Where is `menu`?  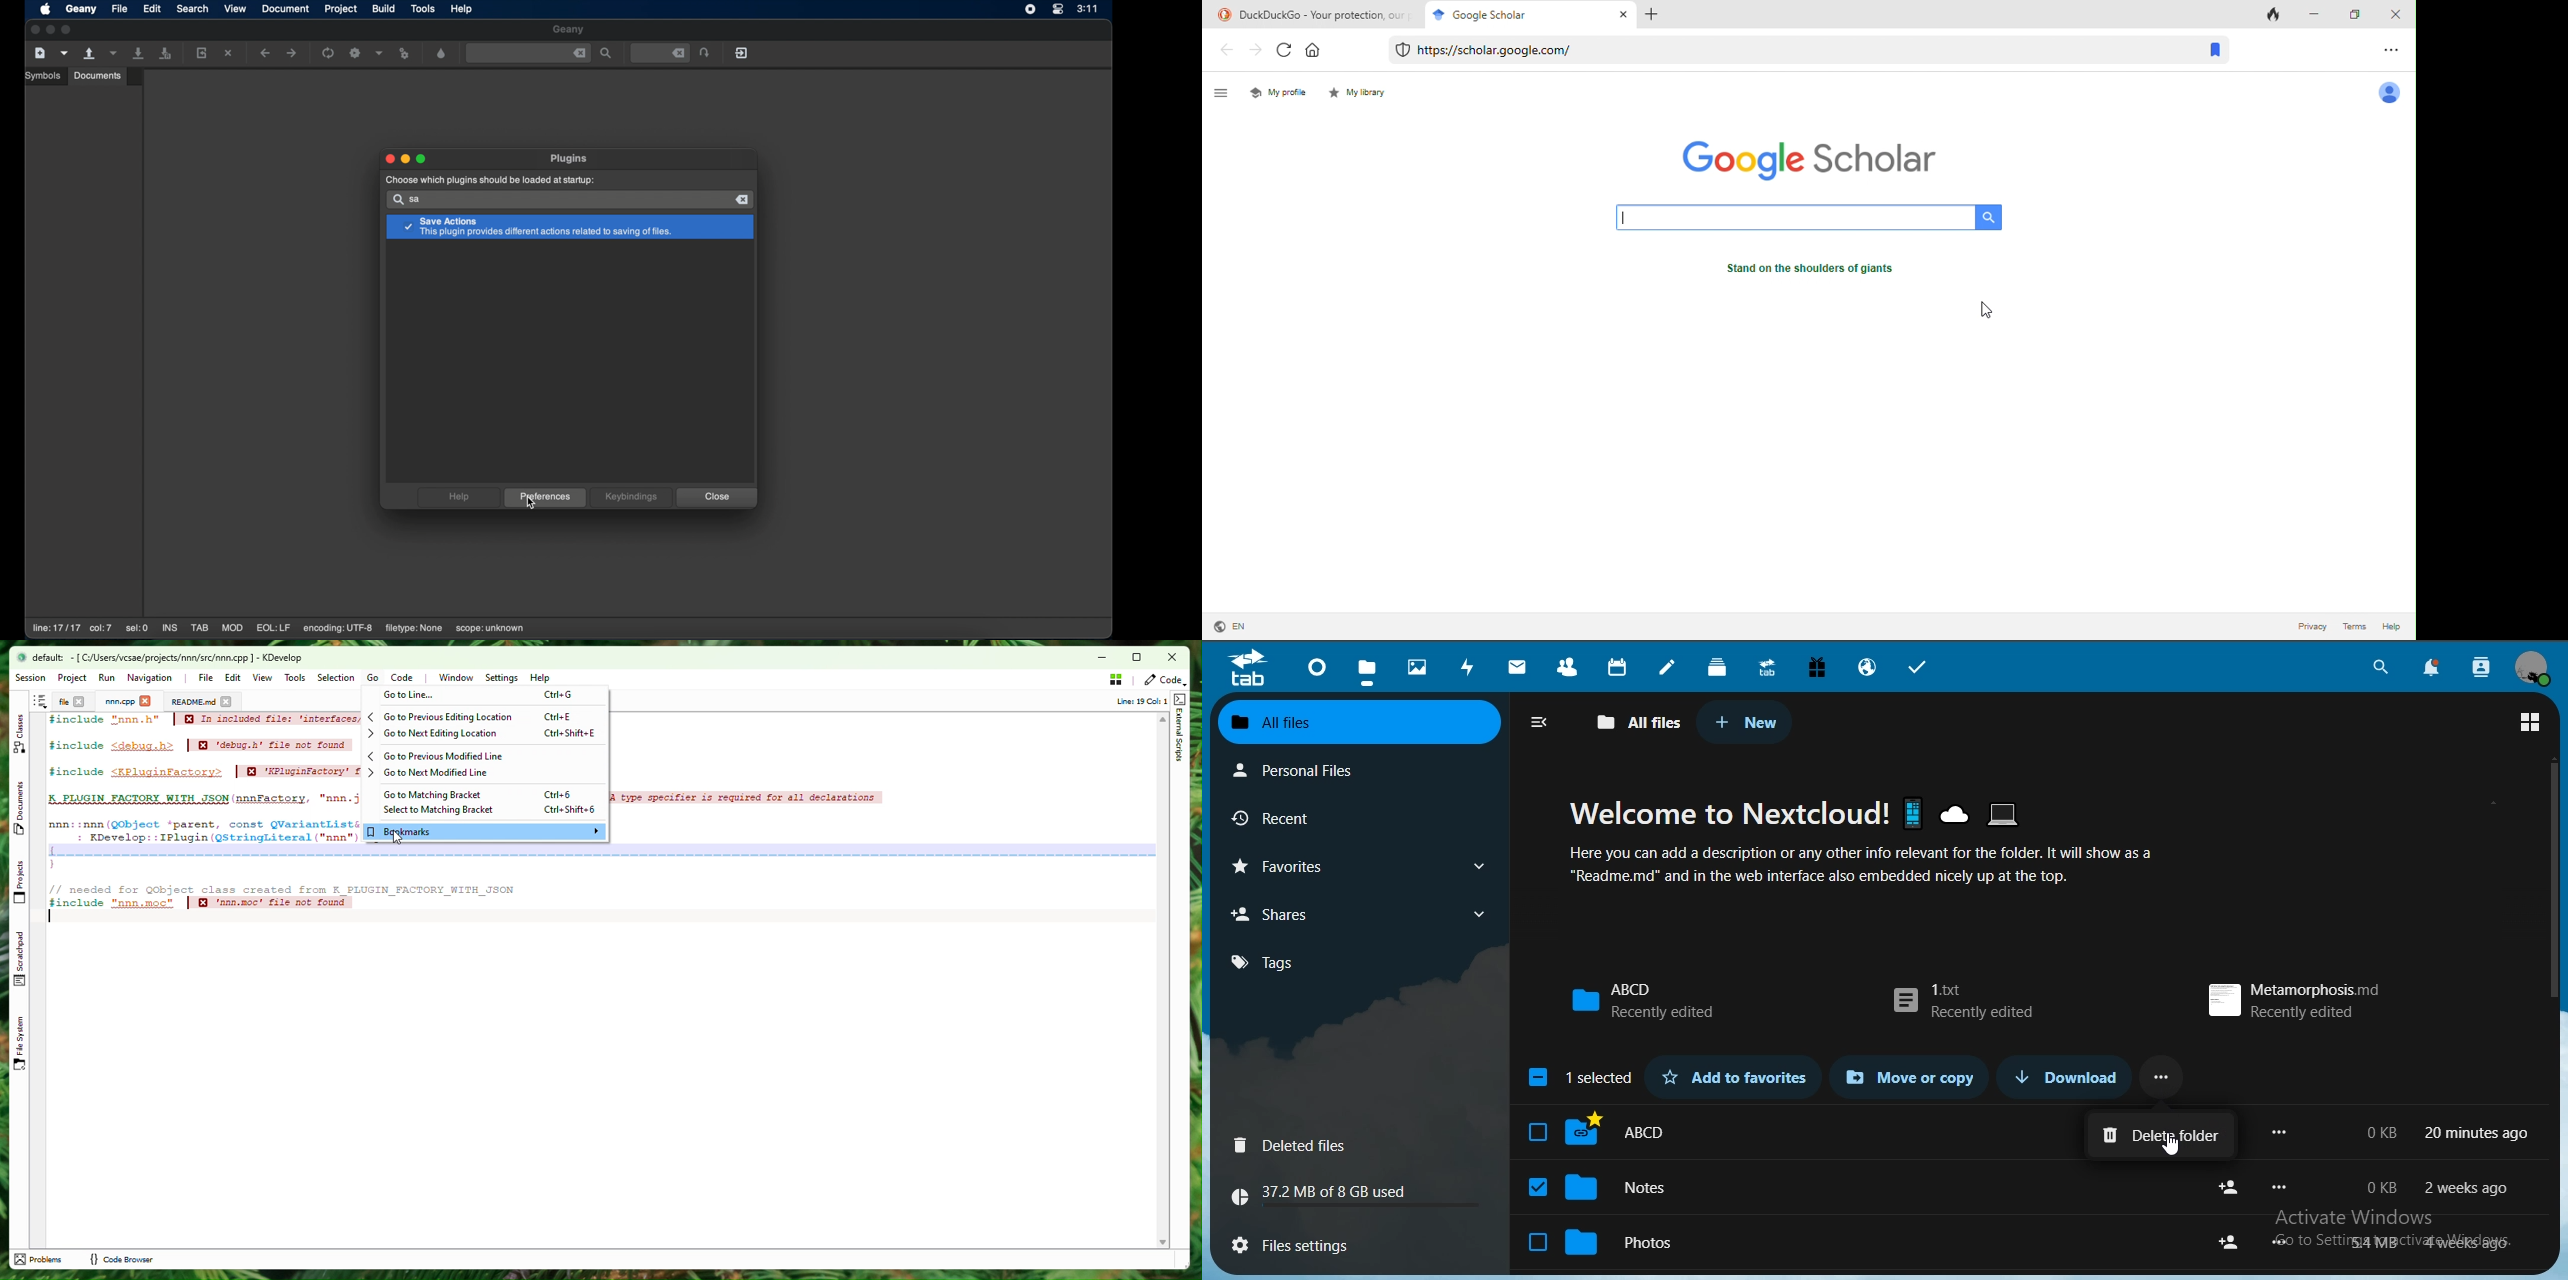 menu is located at coordinates (1224, 92).